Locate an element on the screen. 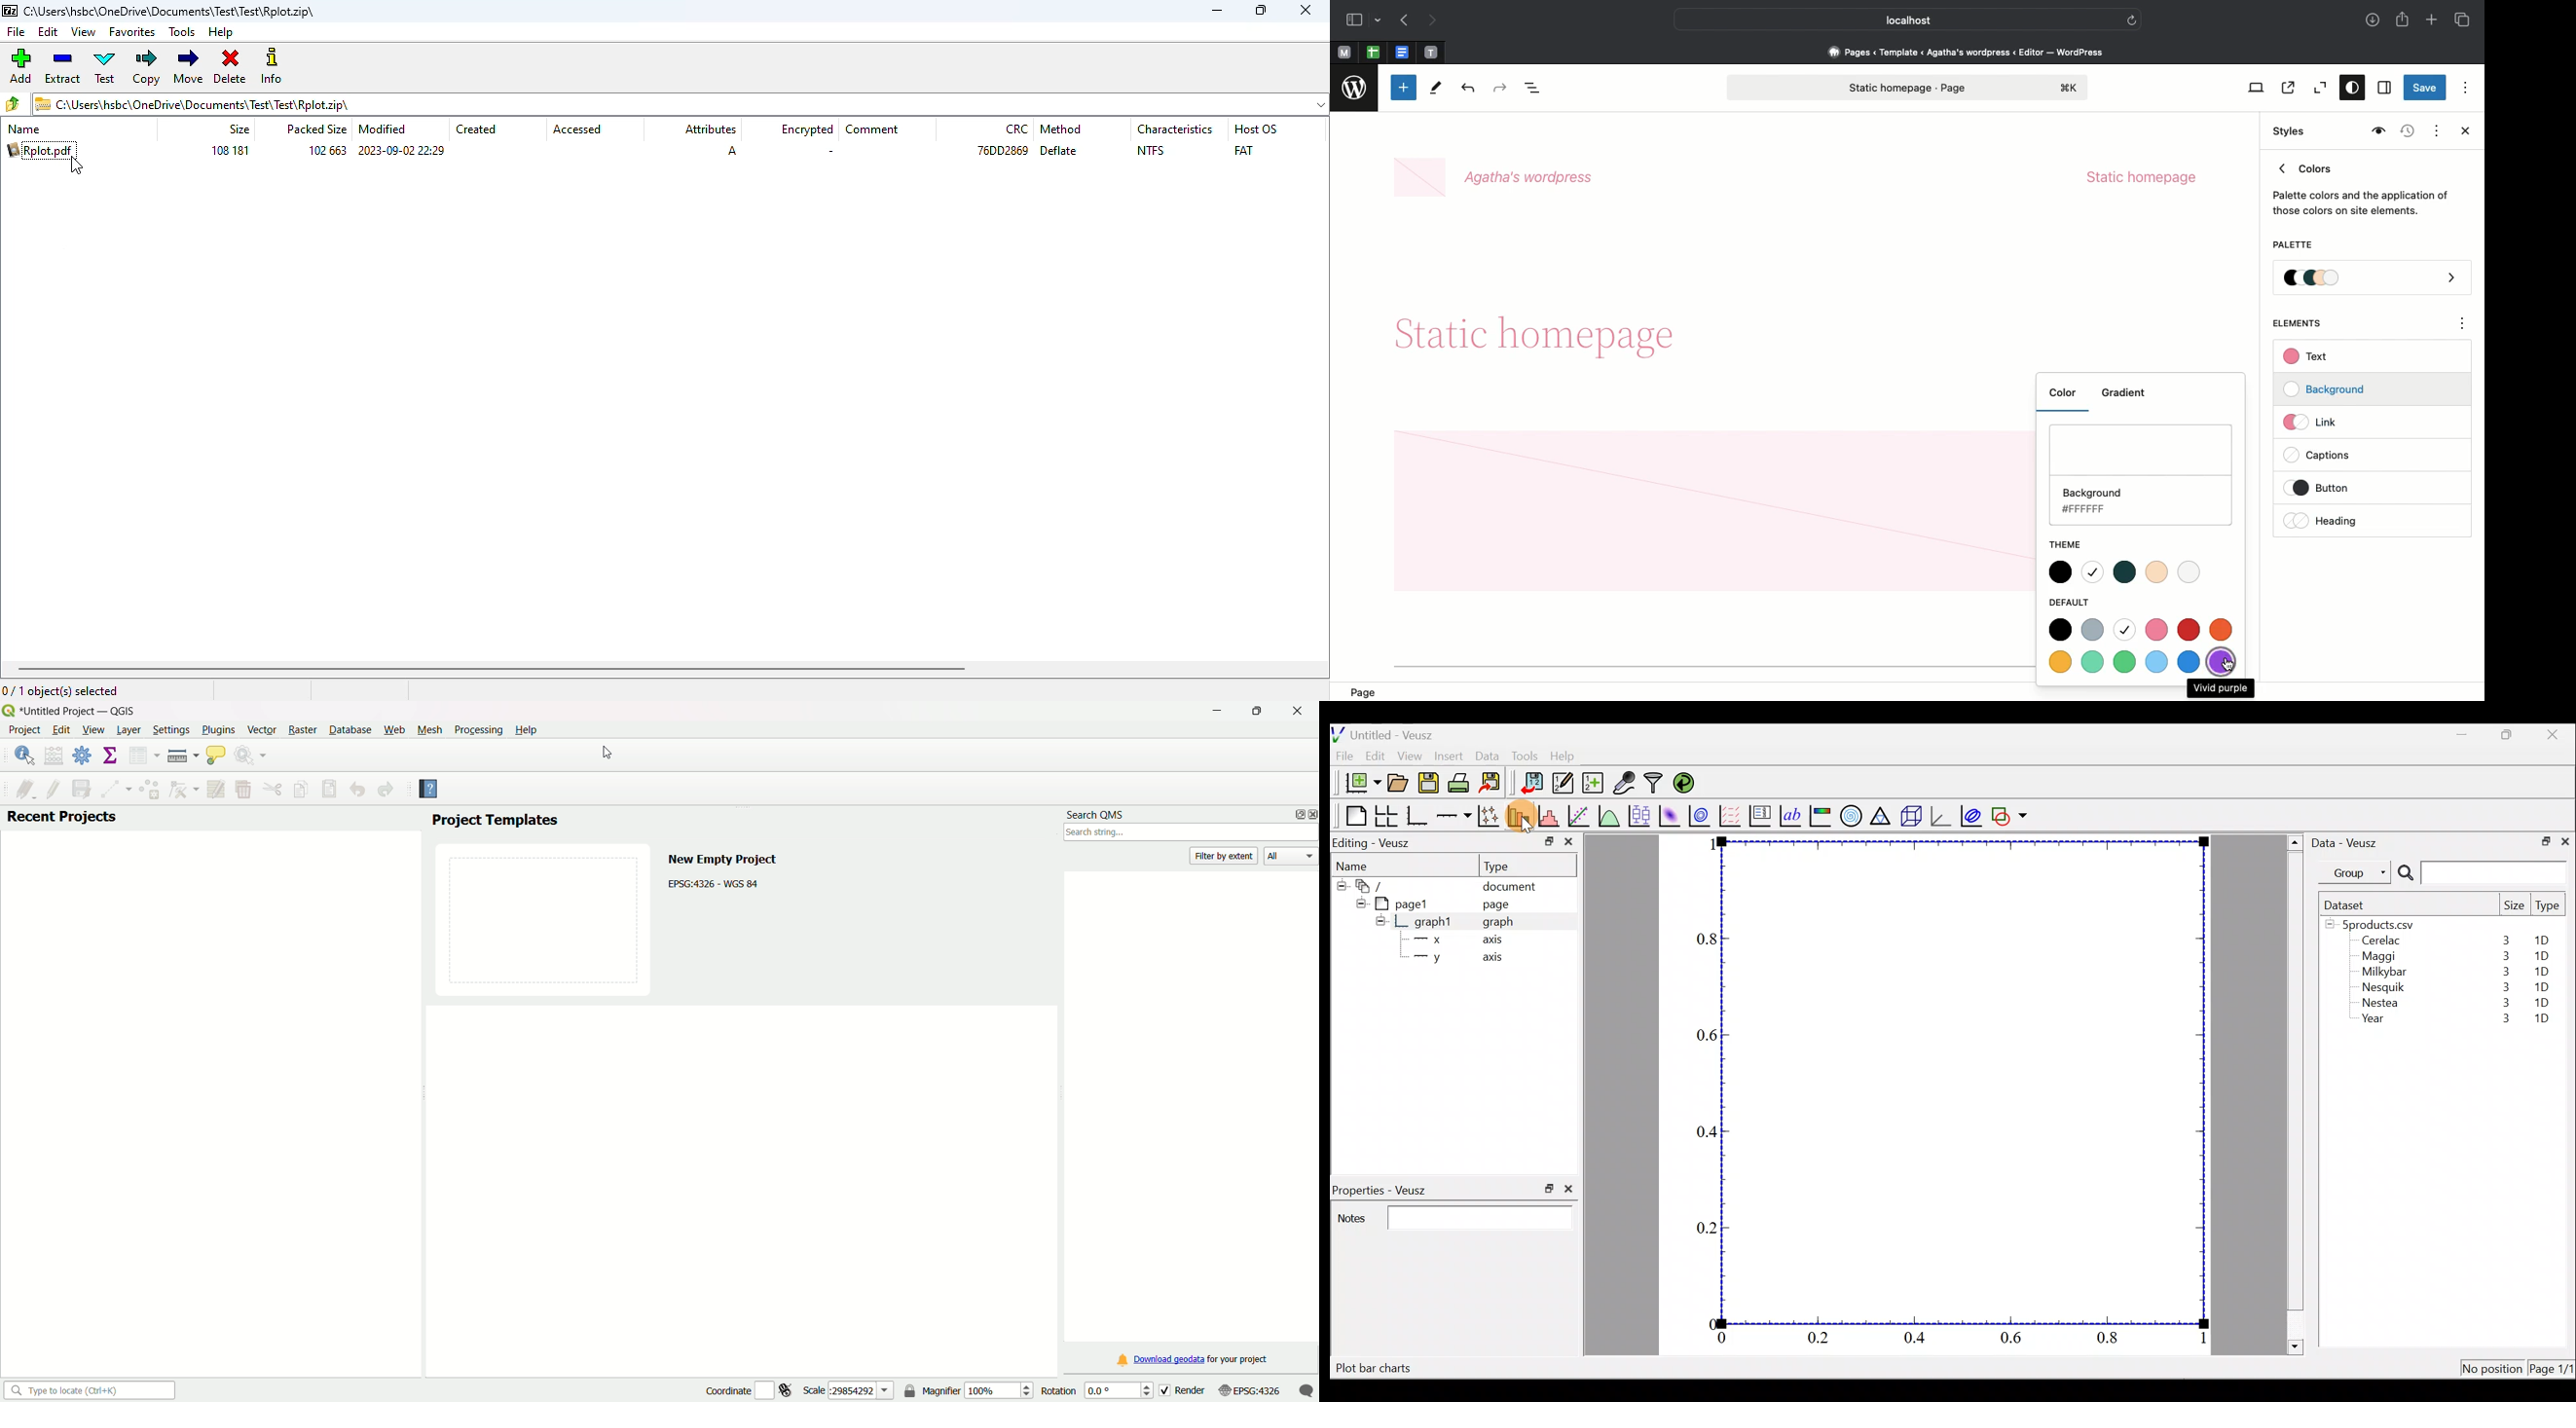  Add a shape to the plot. is located at coordinates (2010, 814).